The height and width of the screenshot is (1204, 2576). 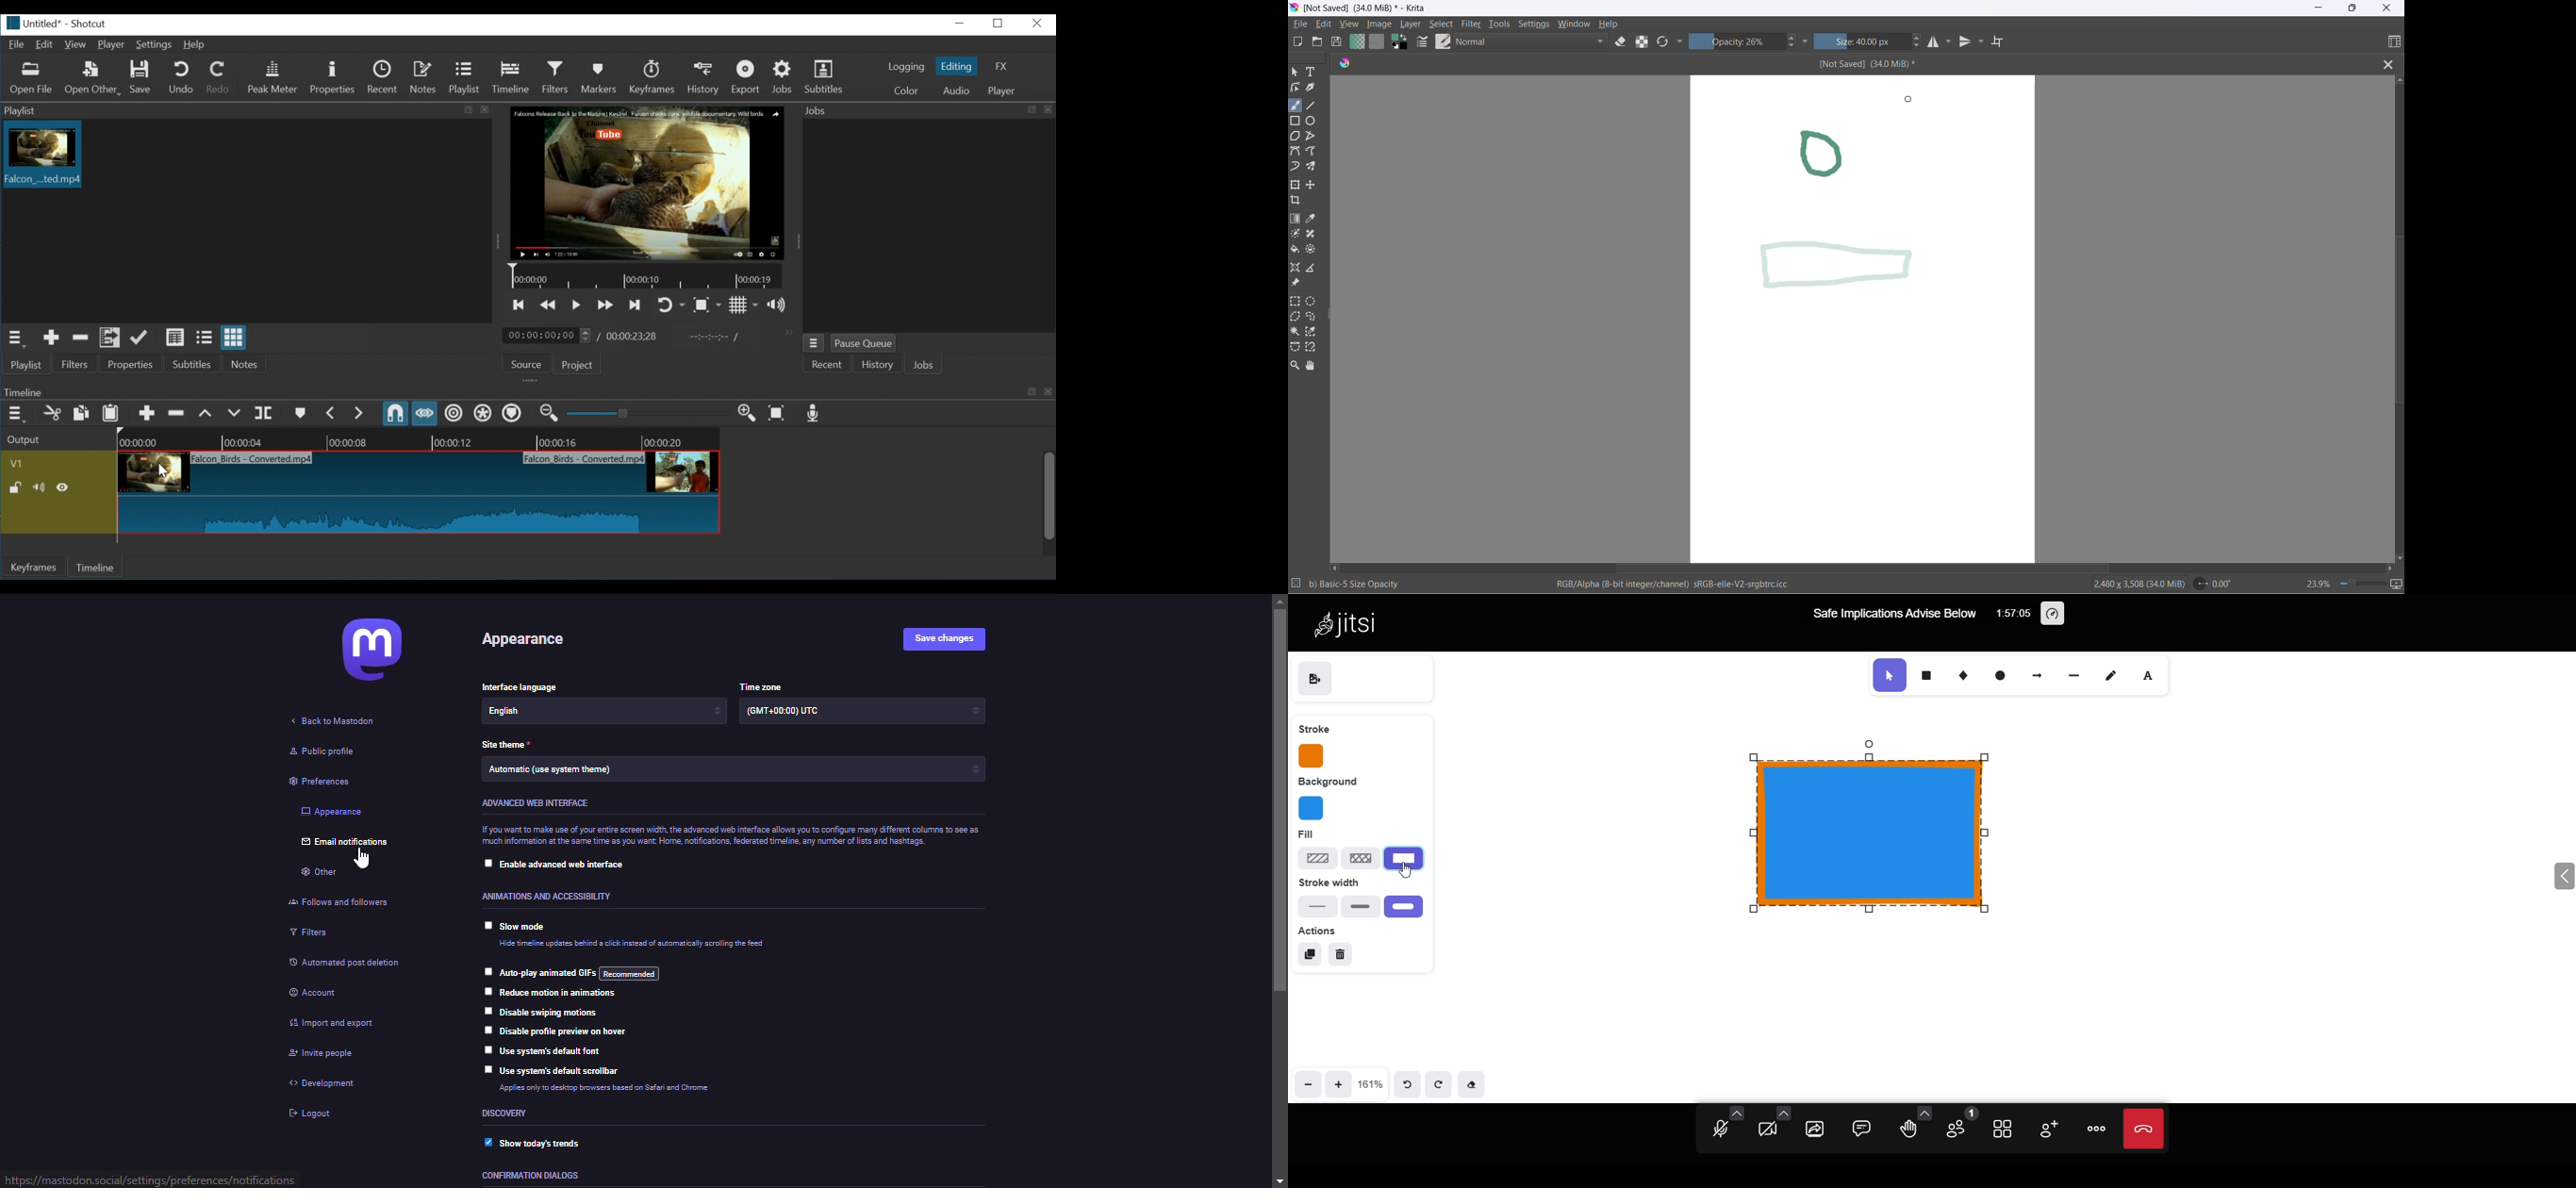 I want to click on 1:57:05, so click(x=2012, y=615).